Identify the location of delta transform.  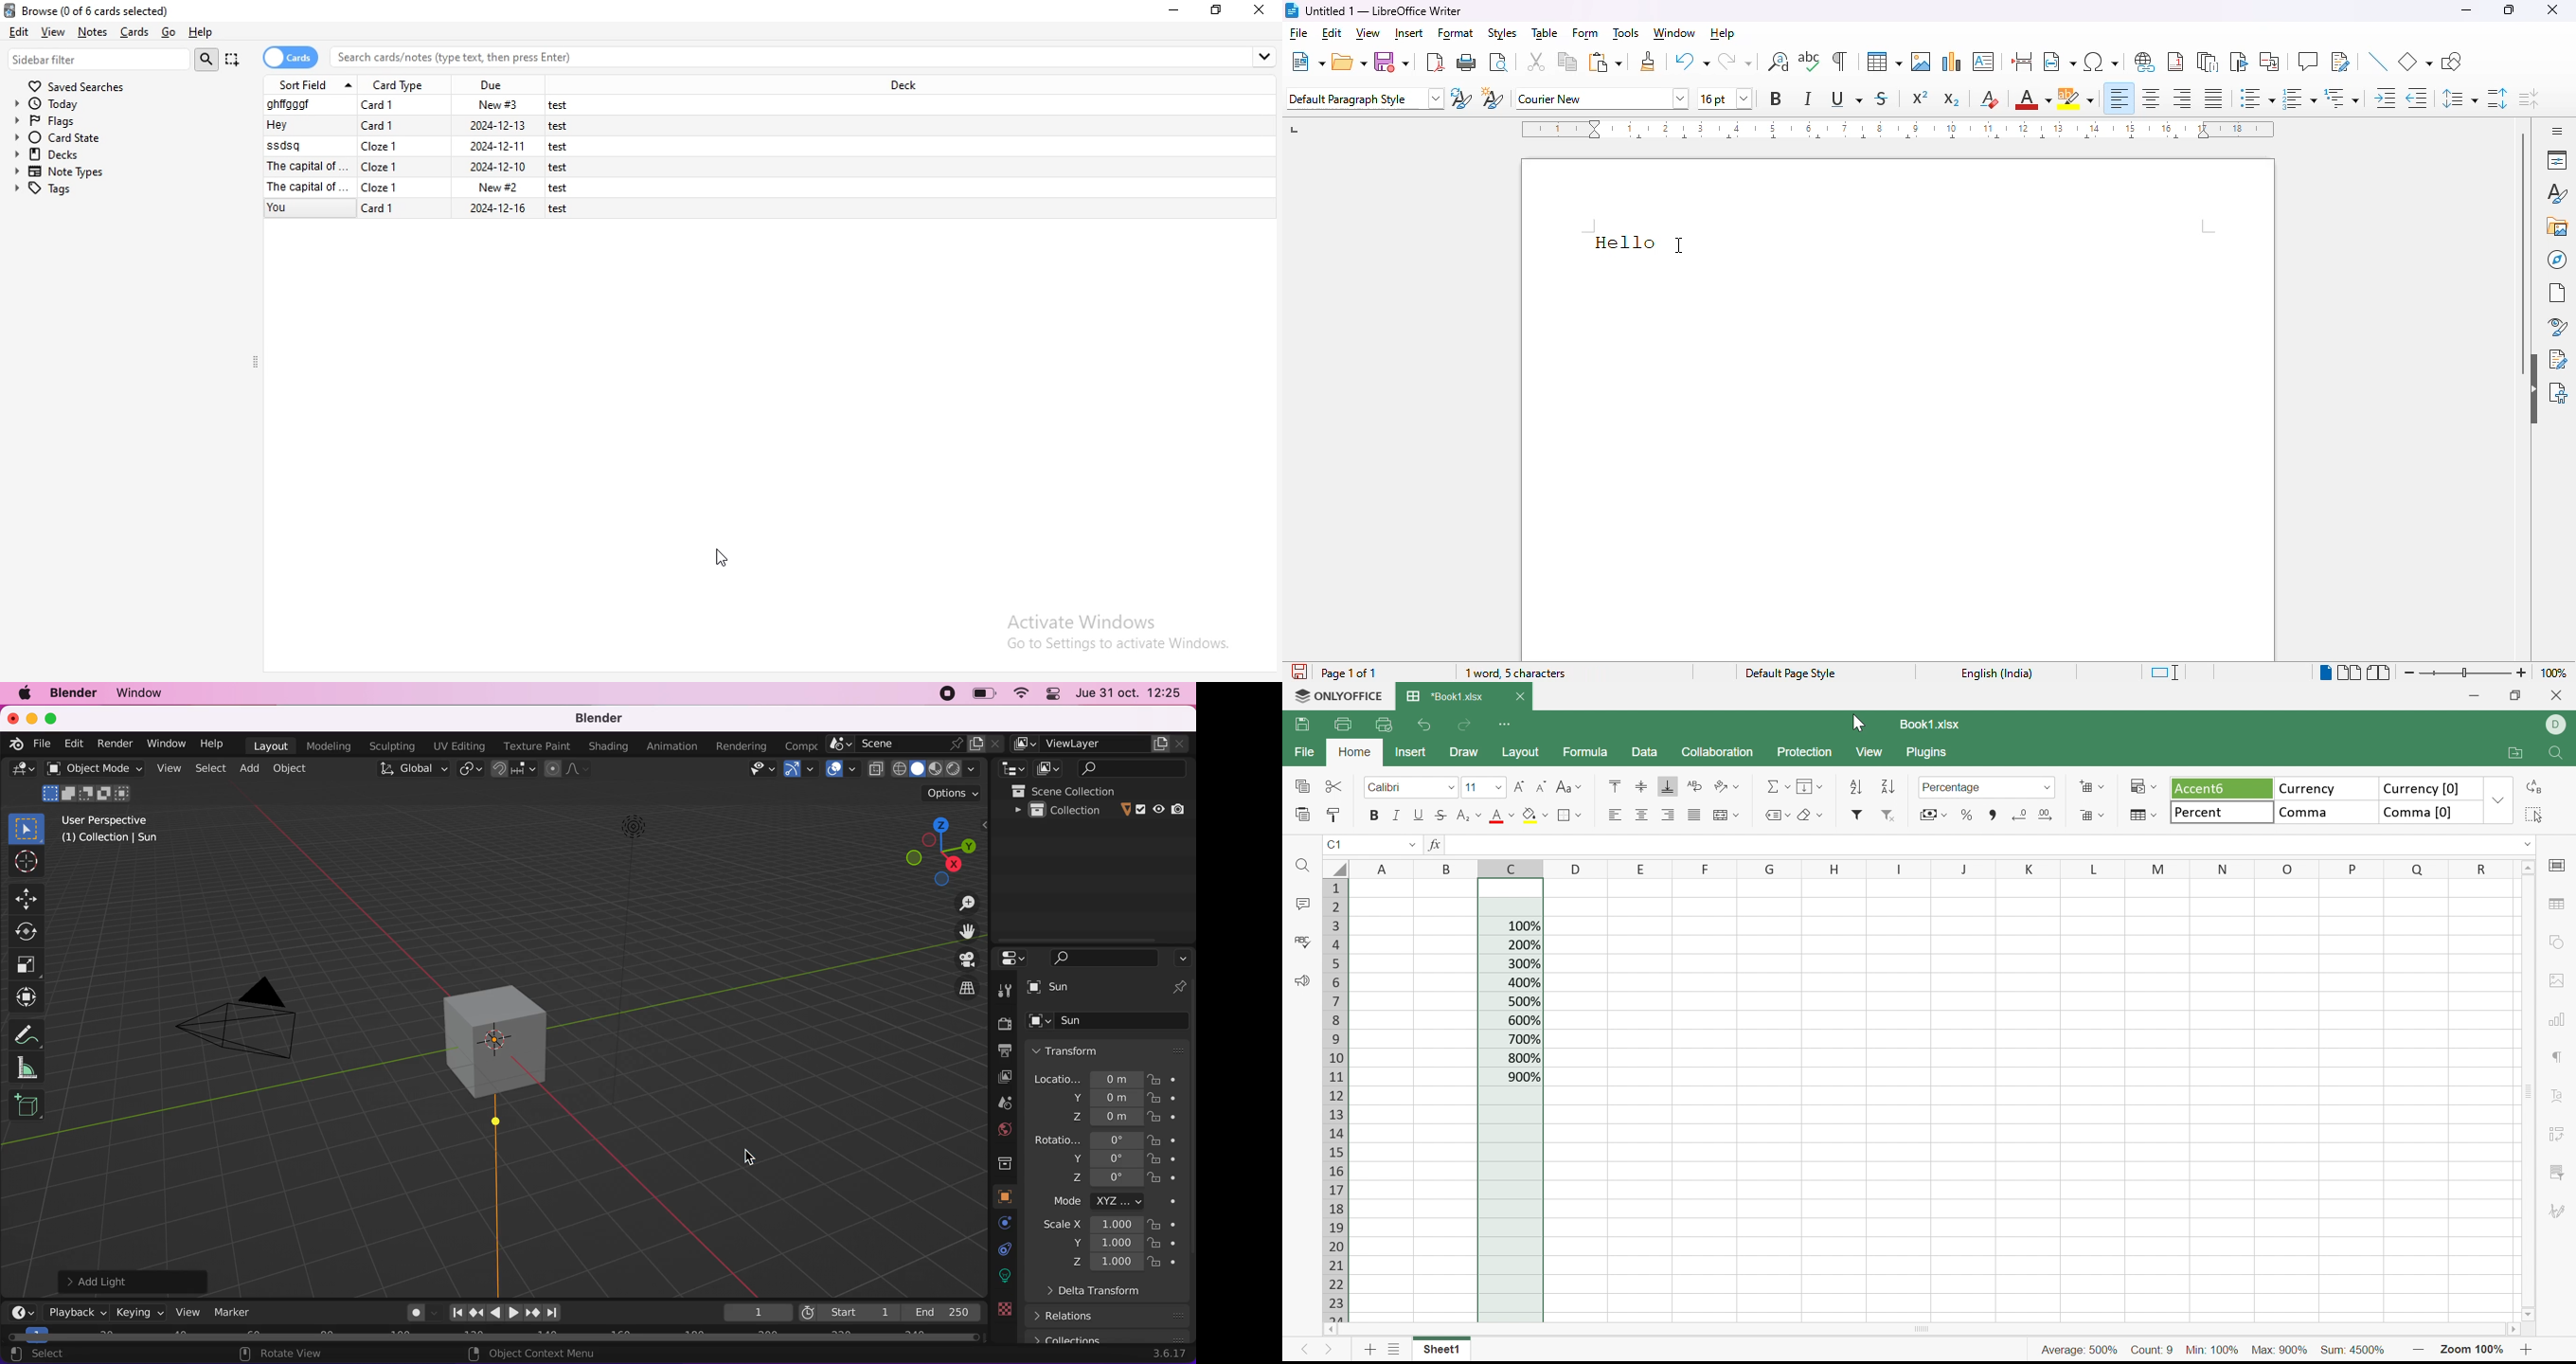
(1119, 1295).